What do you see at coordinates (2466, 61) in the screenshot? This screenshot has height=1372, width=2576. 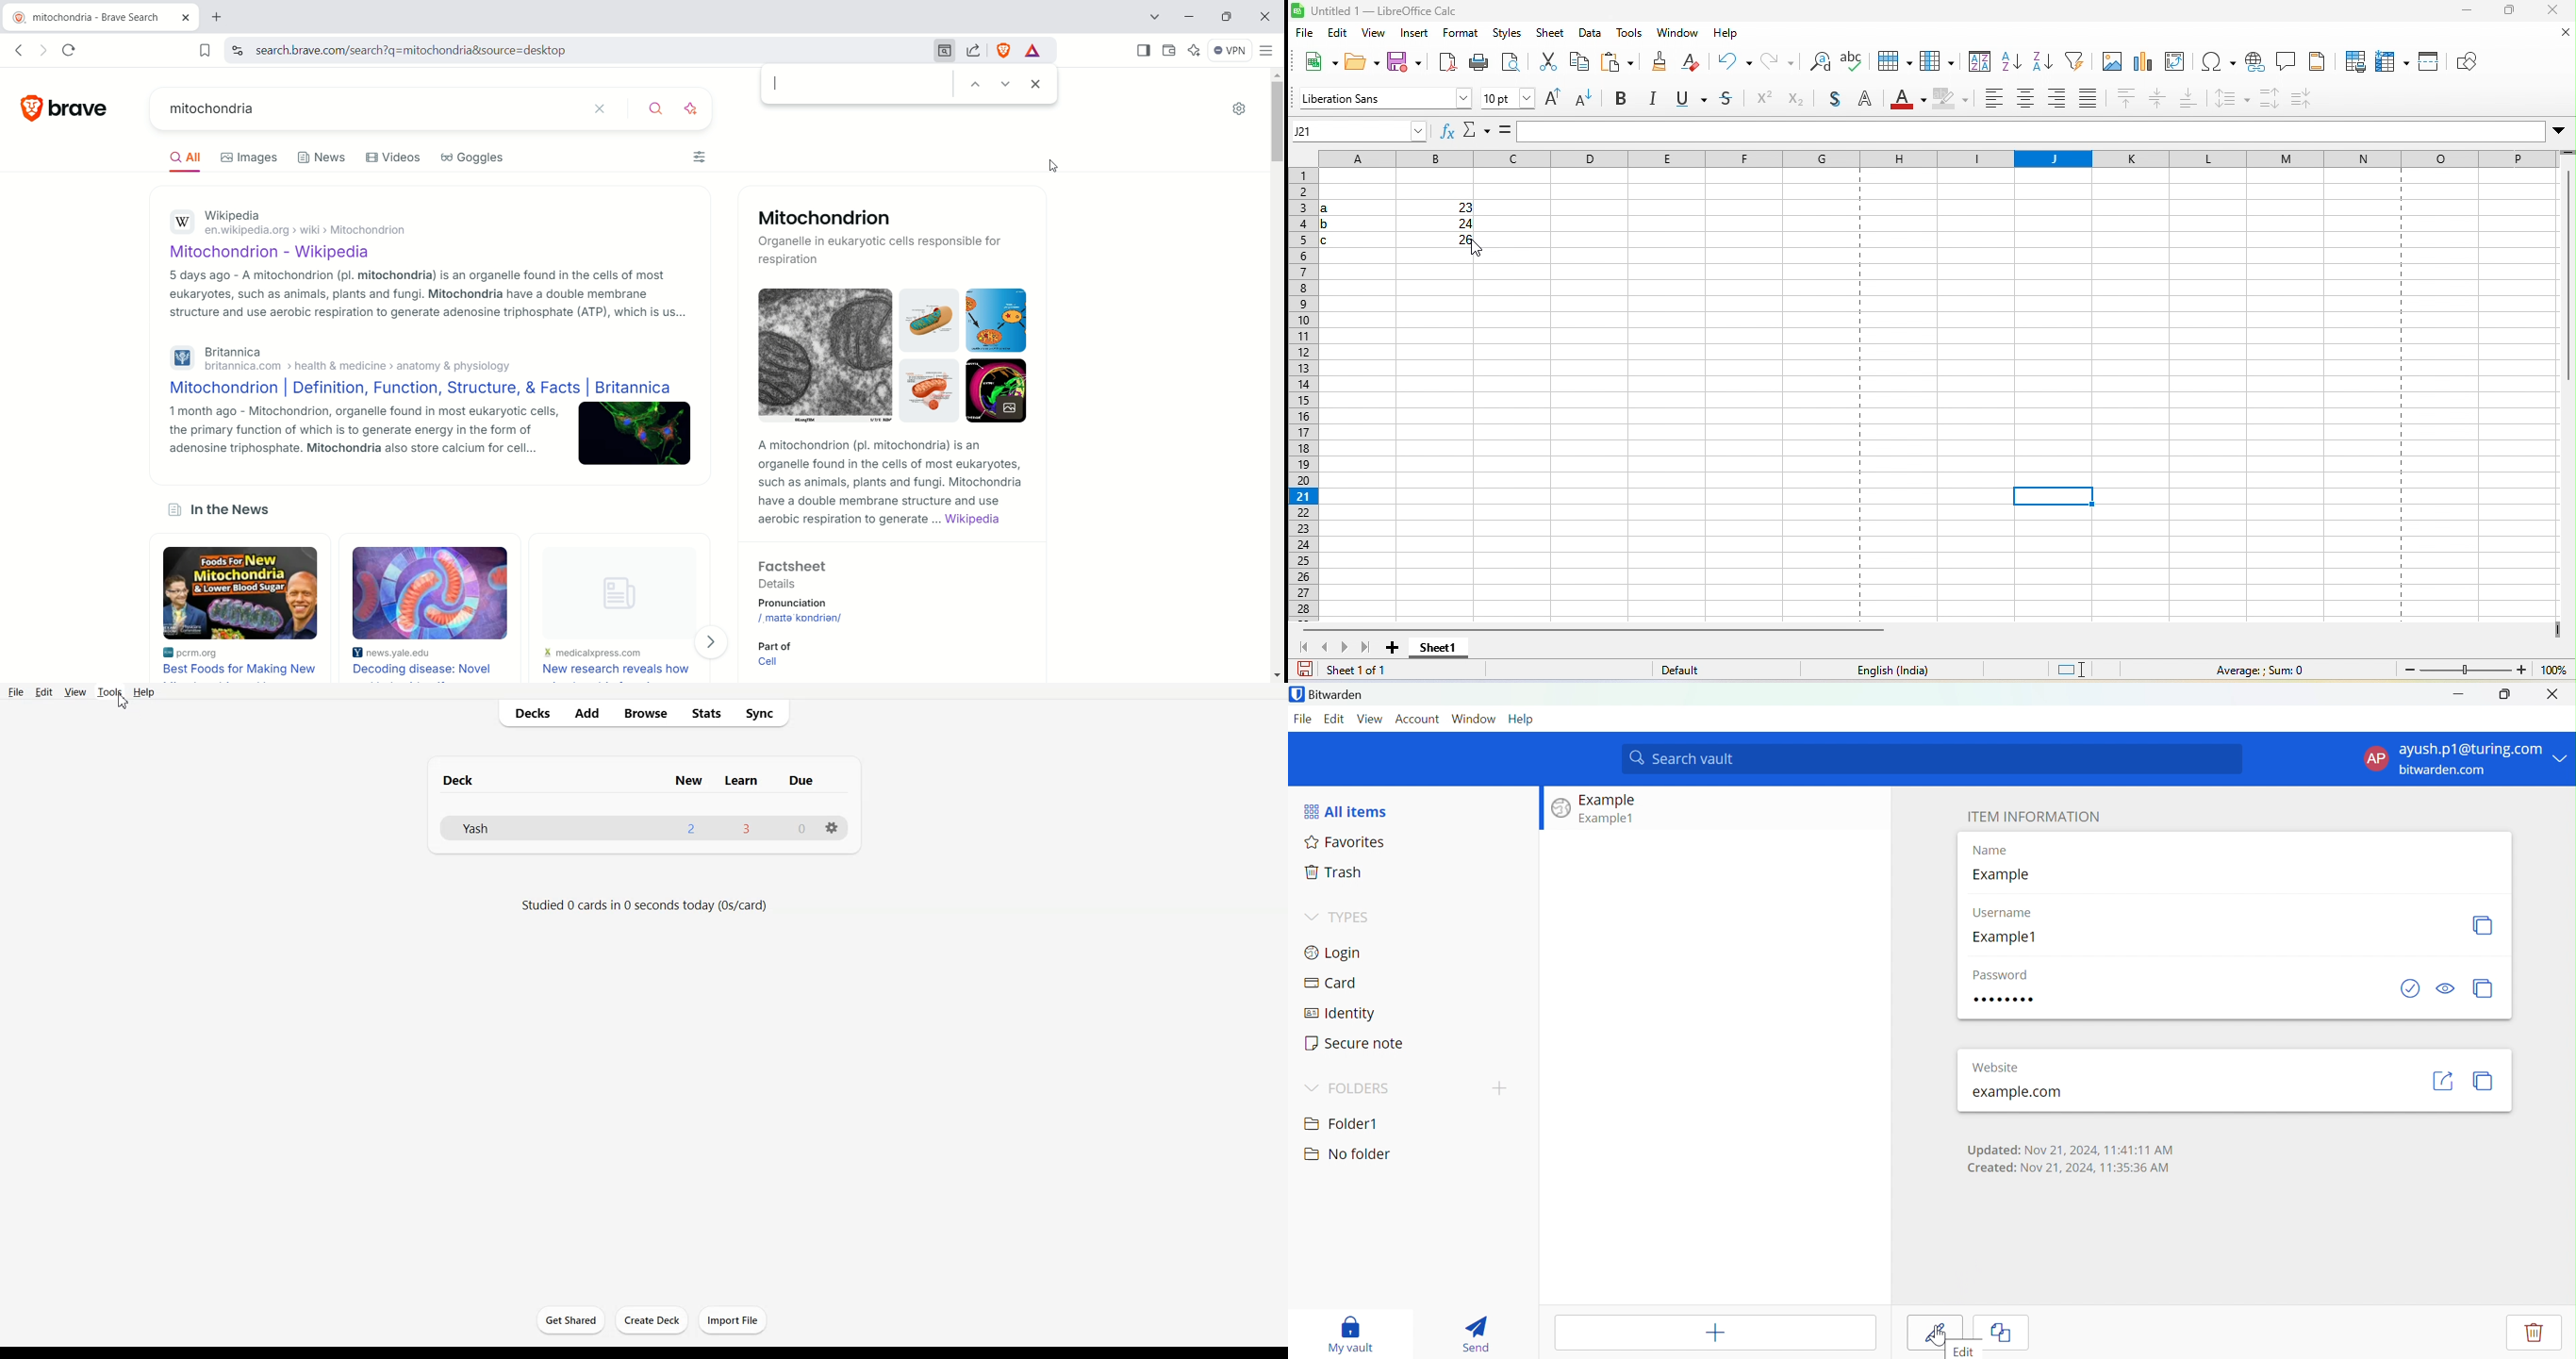 I see `show draw function` at bounding box center [2466, 61].